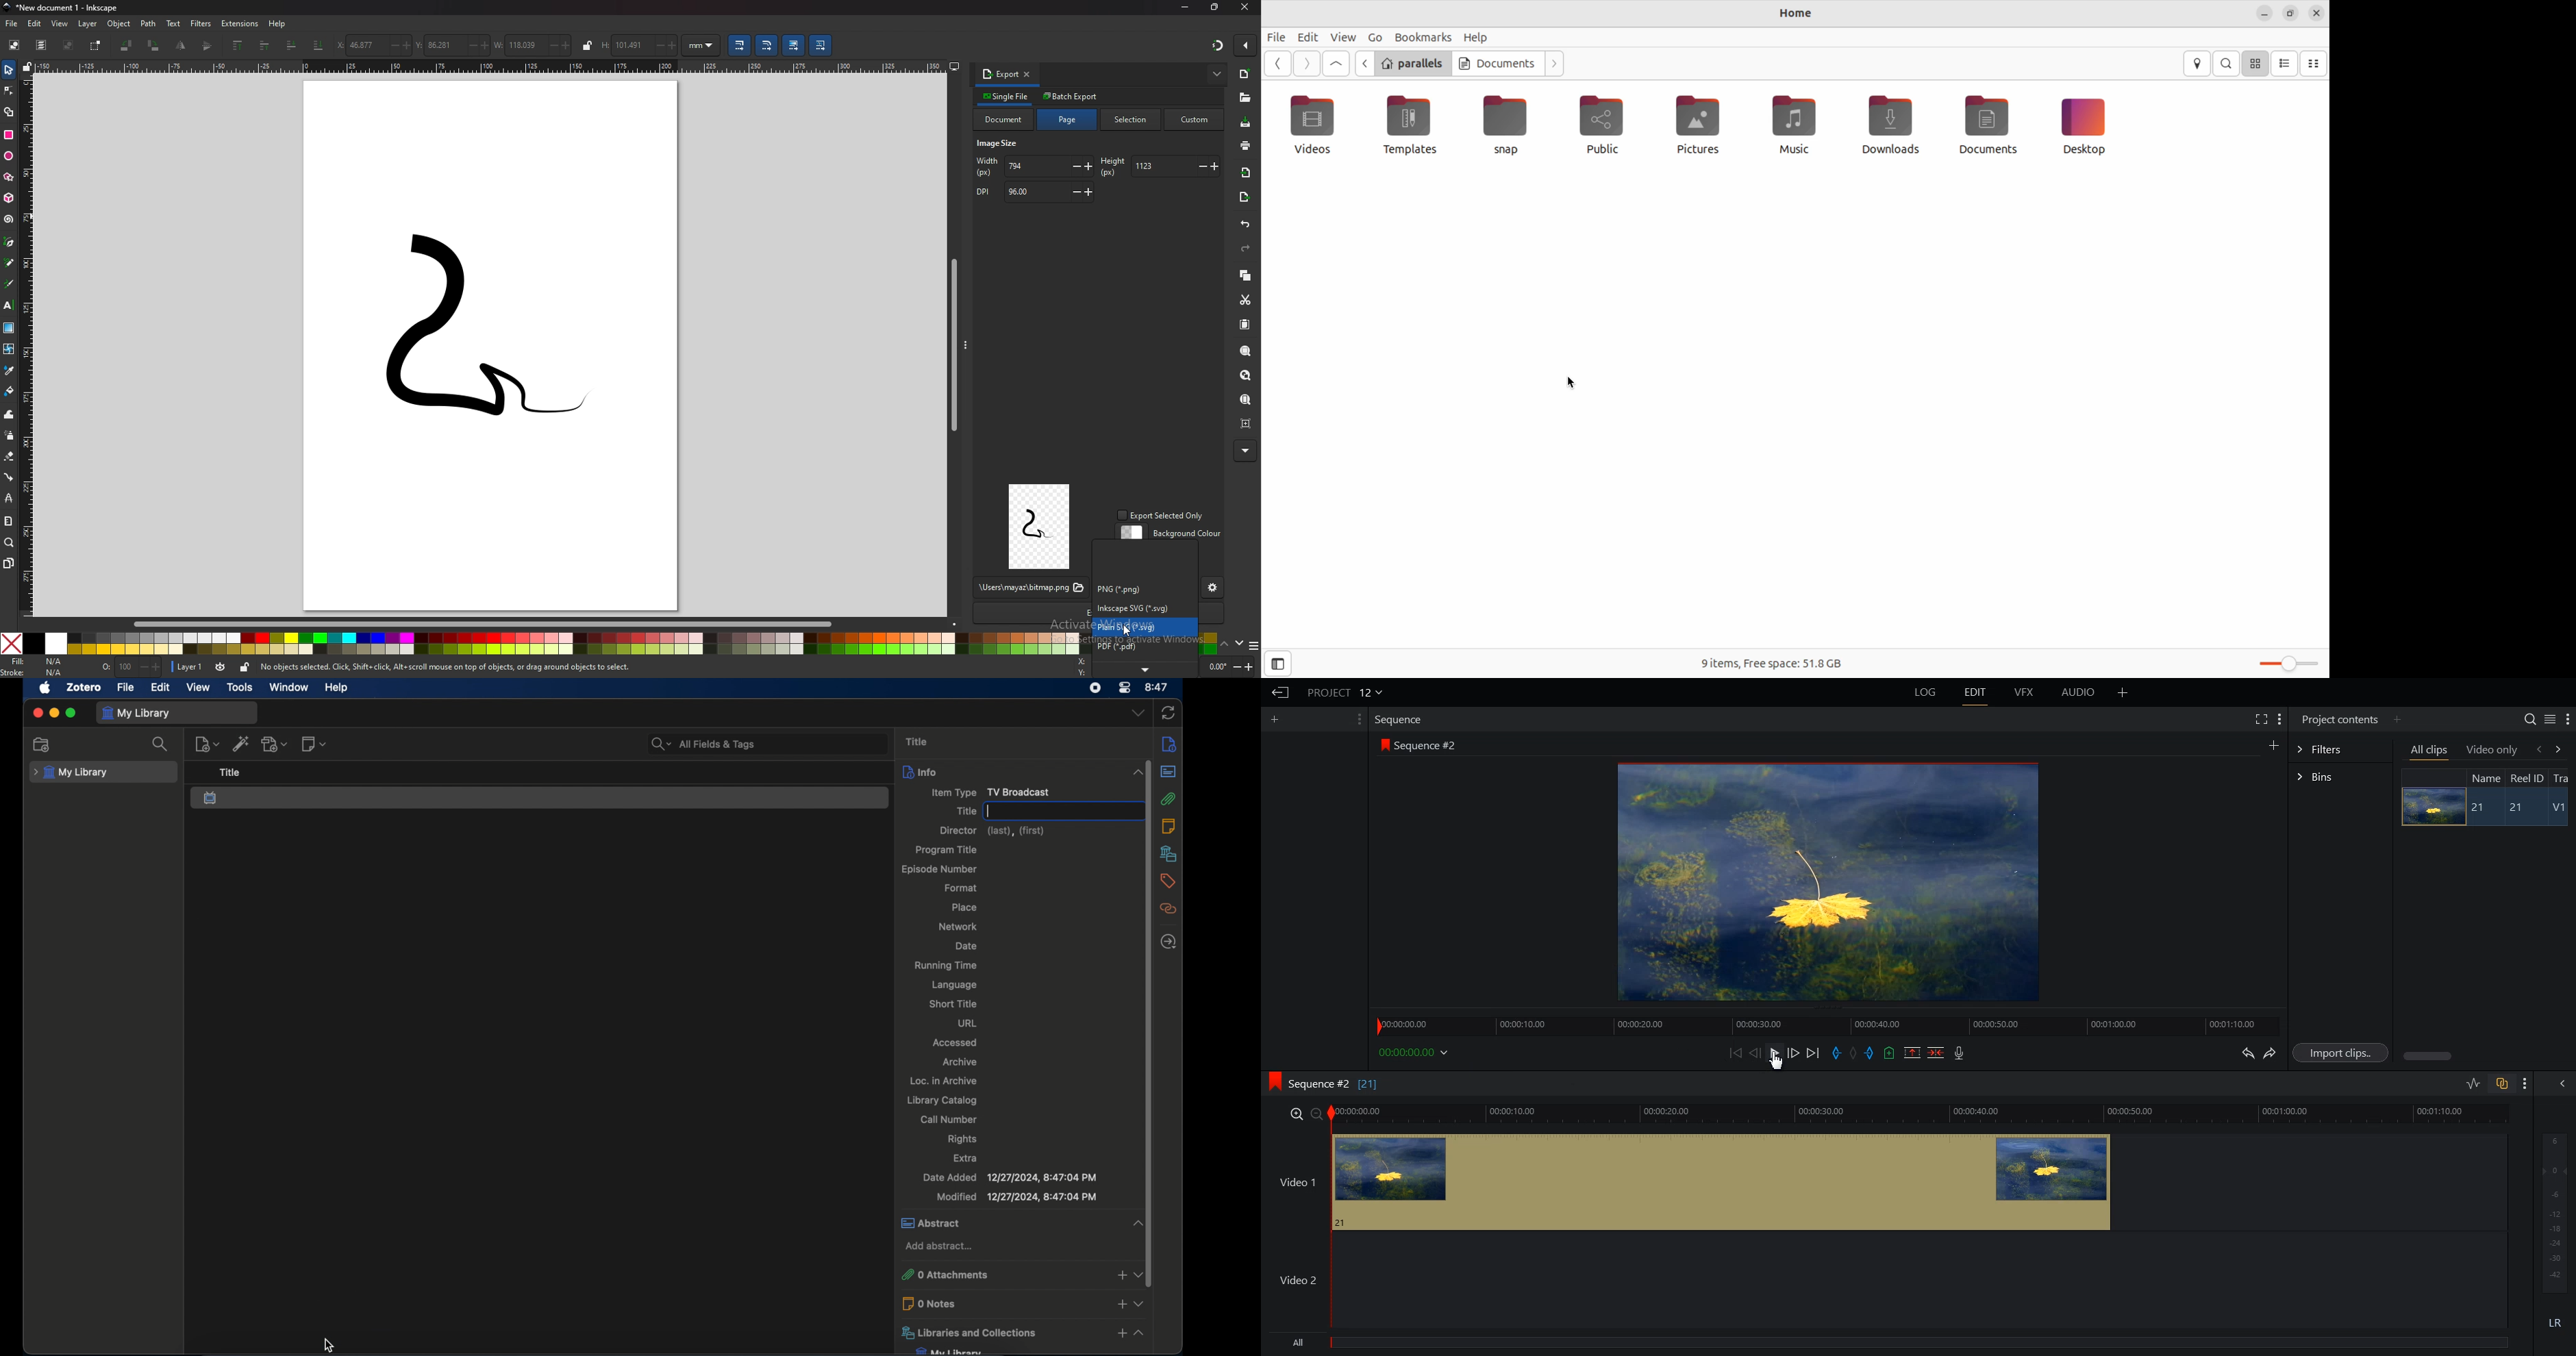 The width and height of the screenshot is (2576, 1372). What do you see at coordinates (954, 1004) in the screenshot?
I see `short title` at bounding box center [954, 1004].